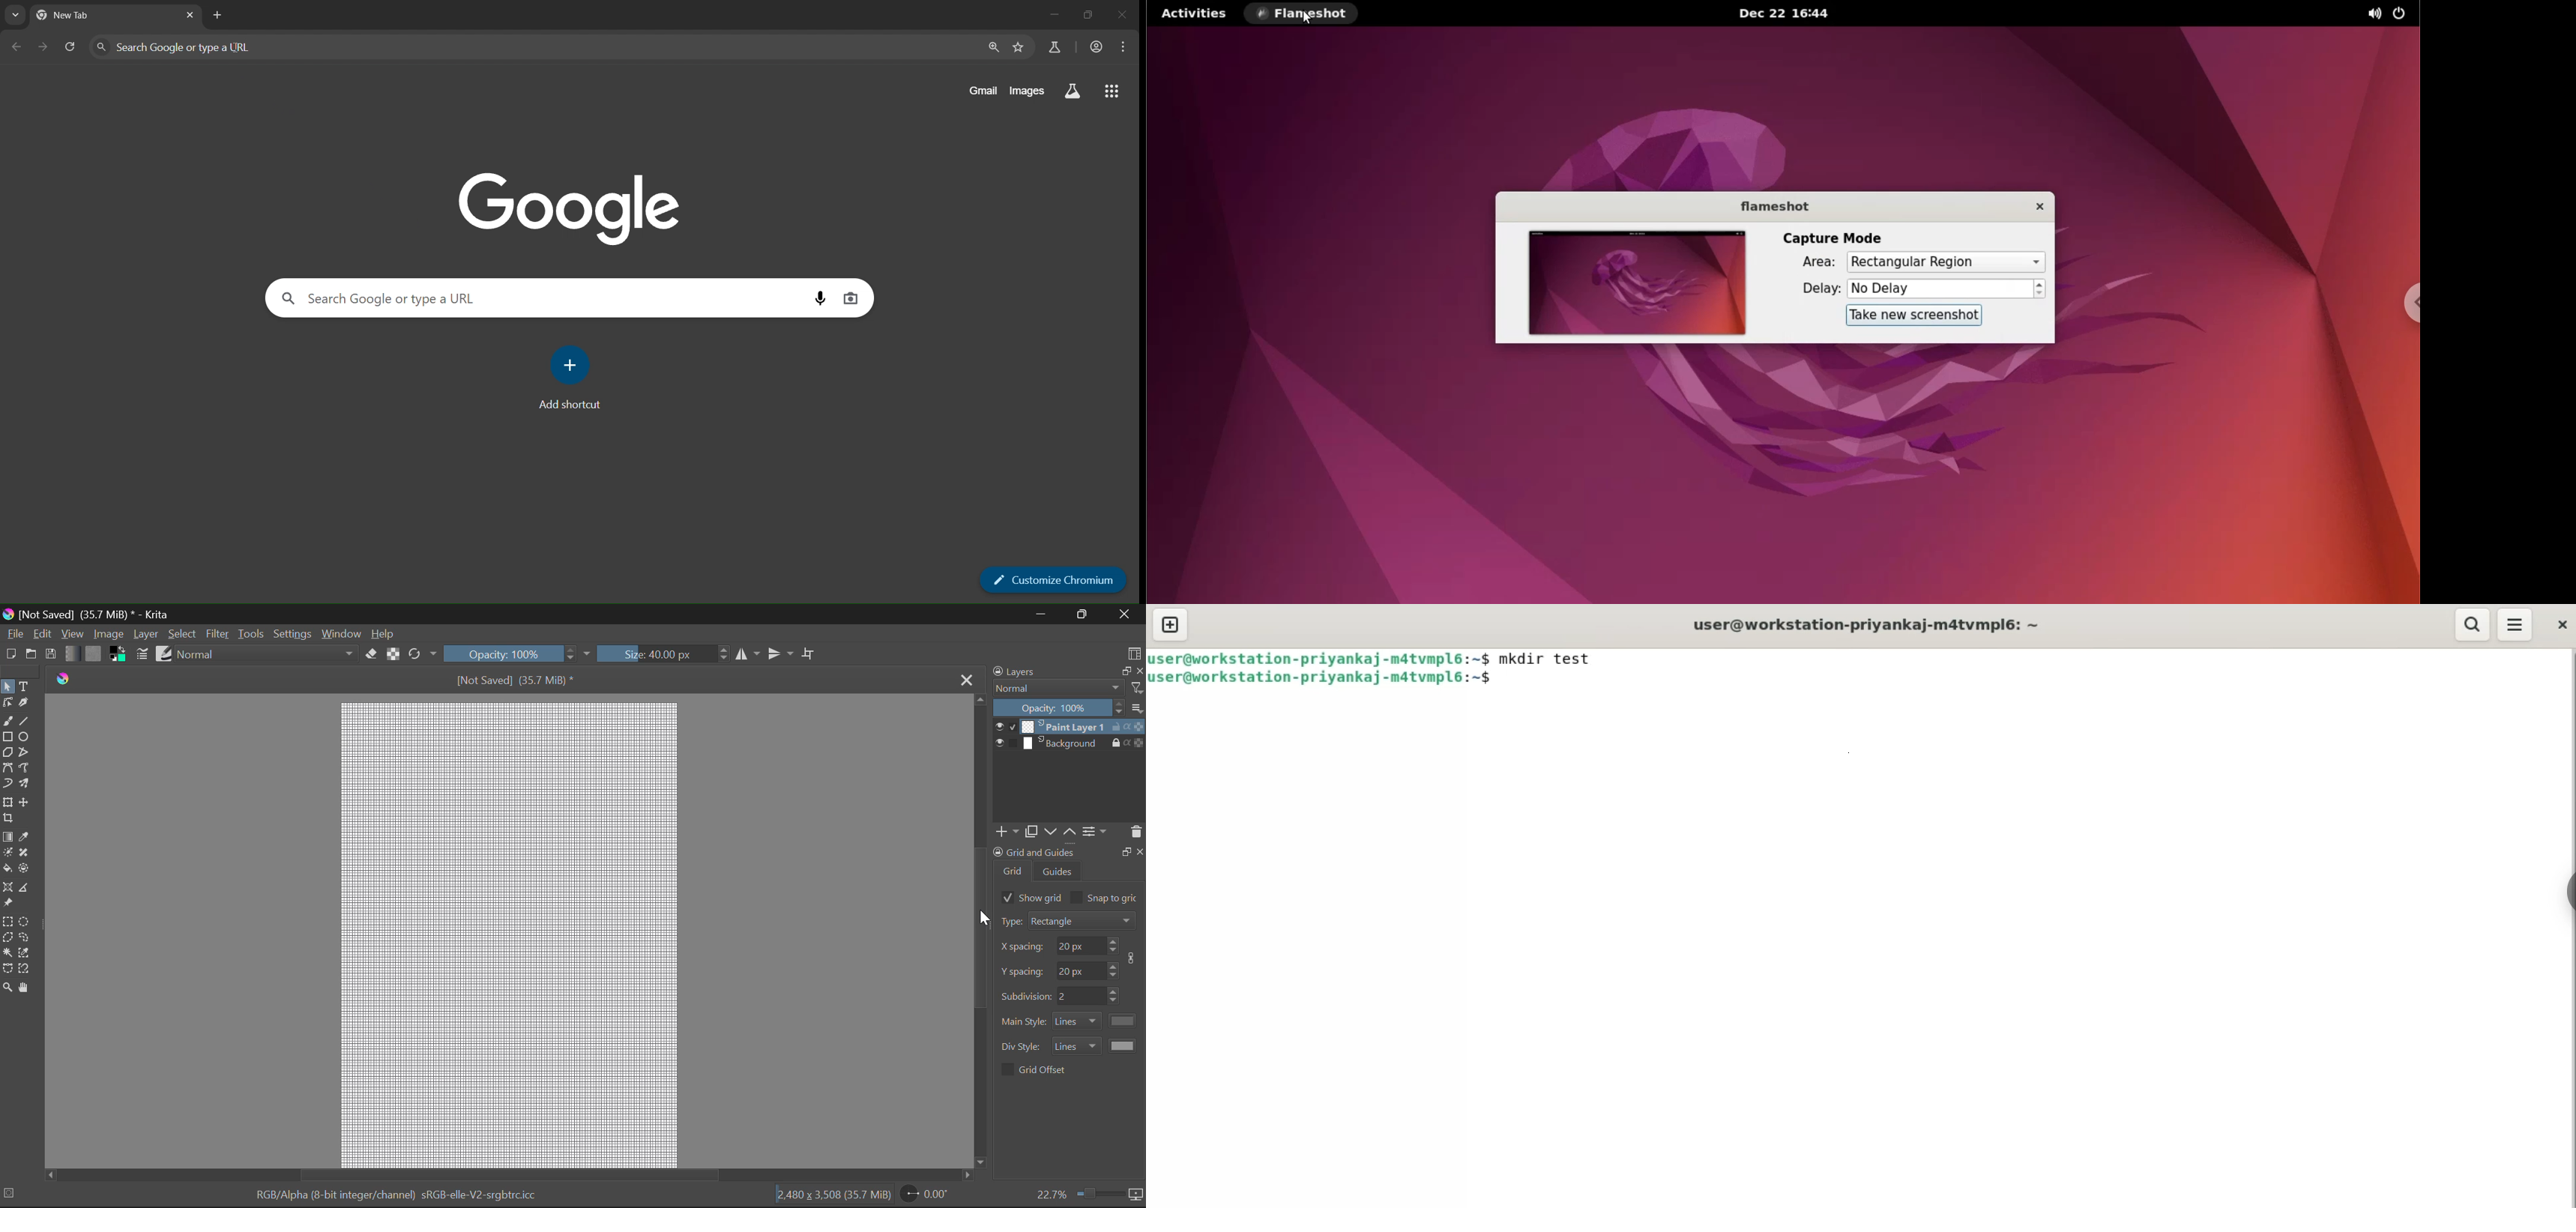 This screenshot has height=1232, width=2576. Describe the element at coordinates (1023, 1047) in the screenshot. I see `div style` at that location.